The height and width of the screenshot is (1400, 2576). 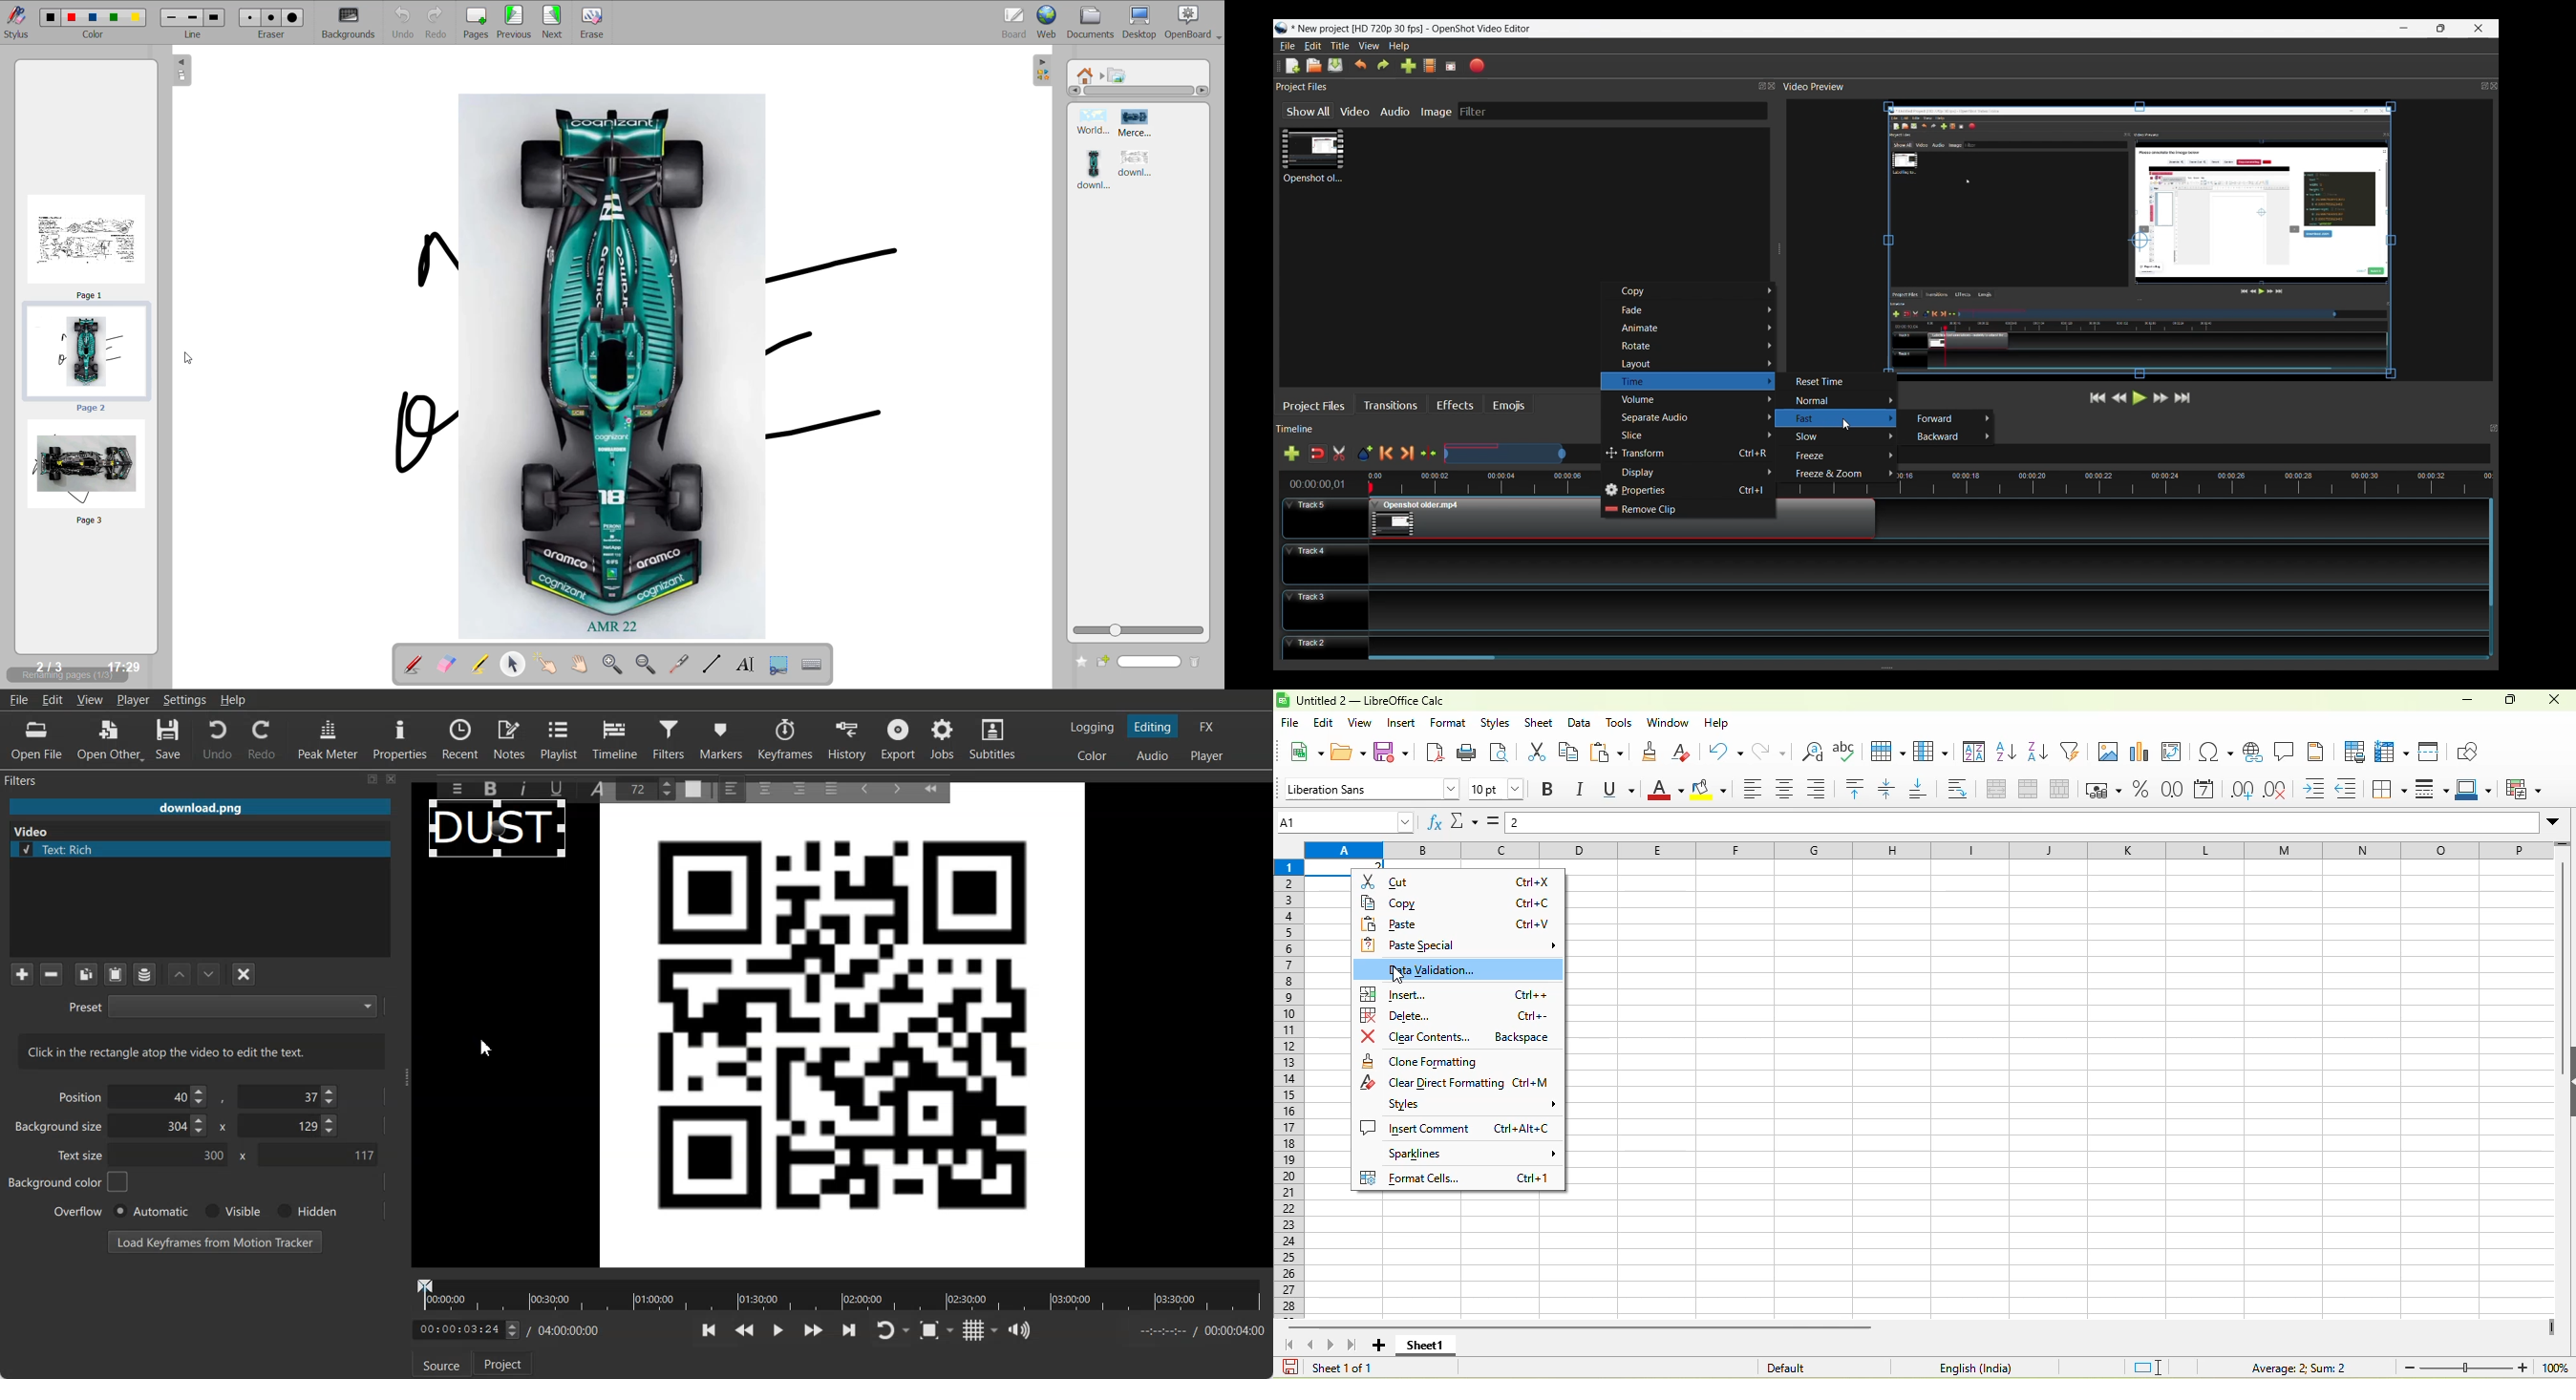 I want to click on Underline, so click(x=562, y=788).